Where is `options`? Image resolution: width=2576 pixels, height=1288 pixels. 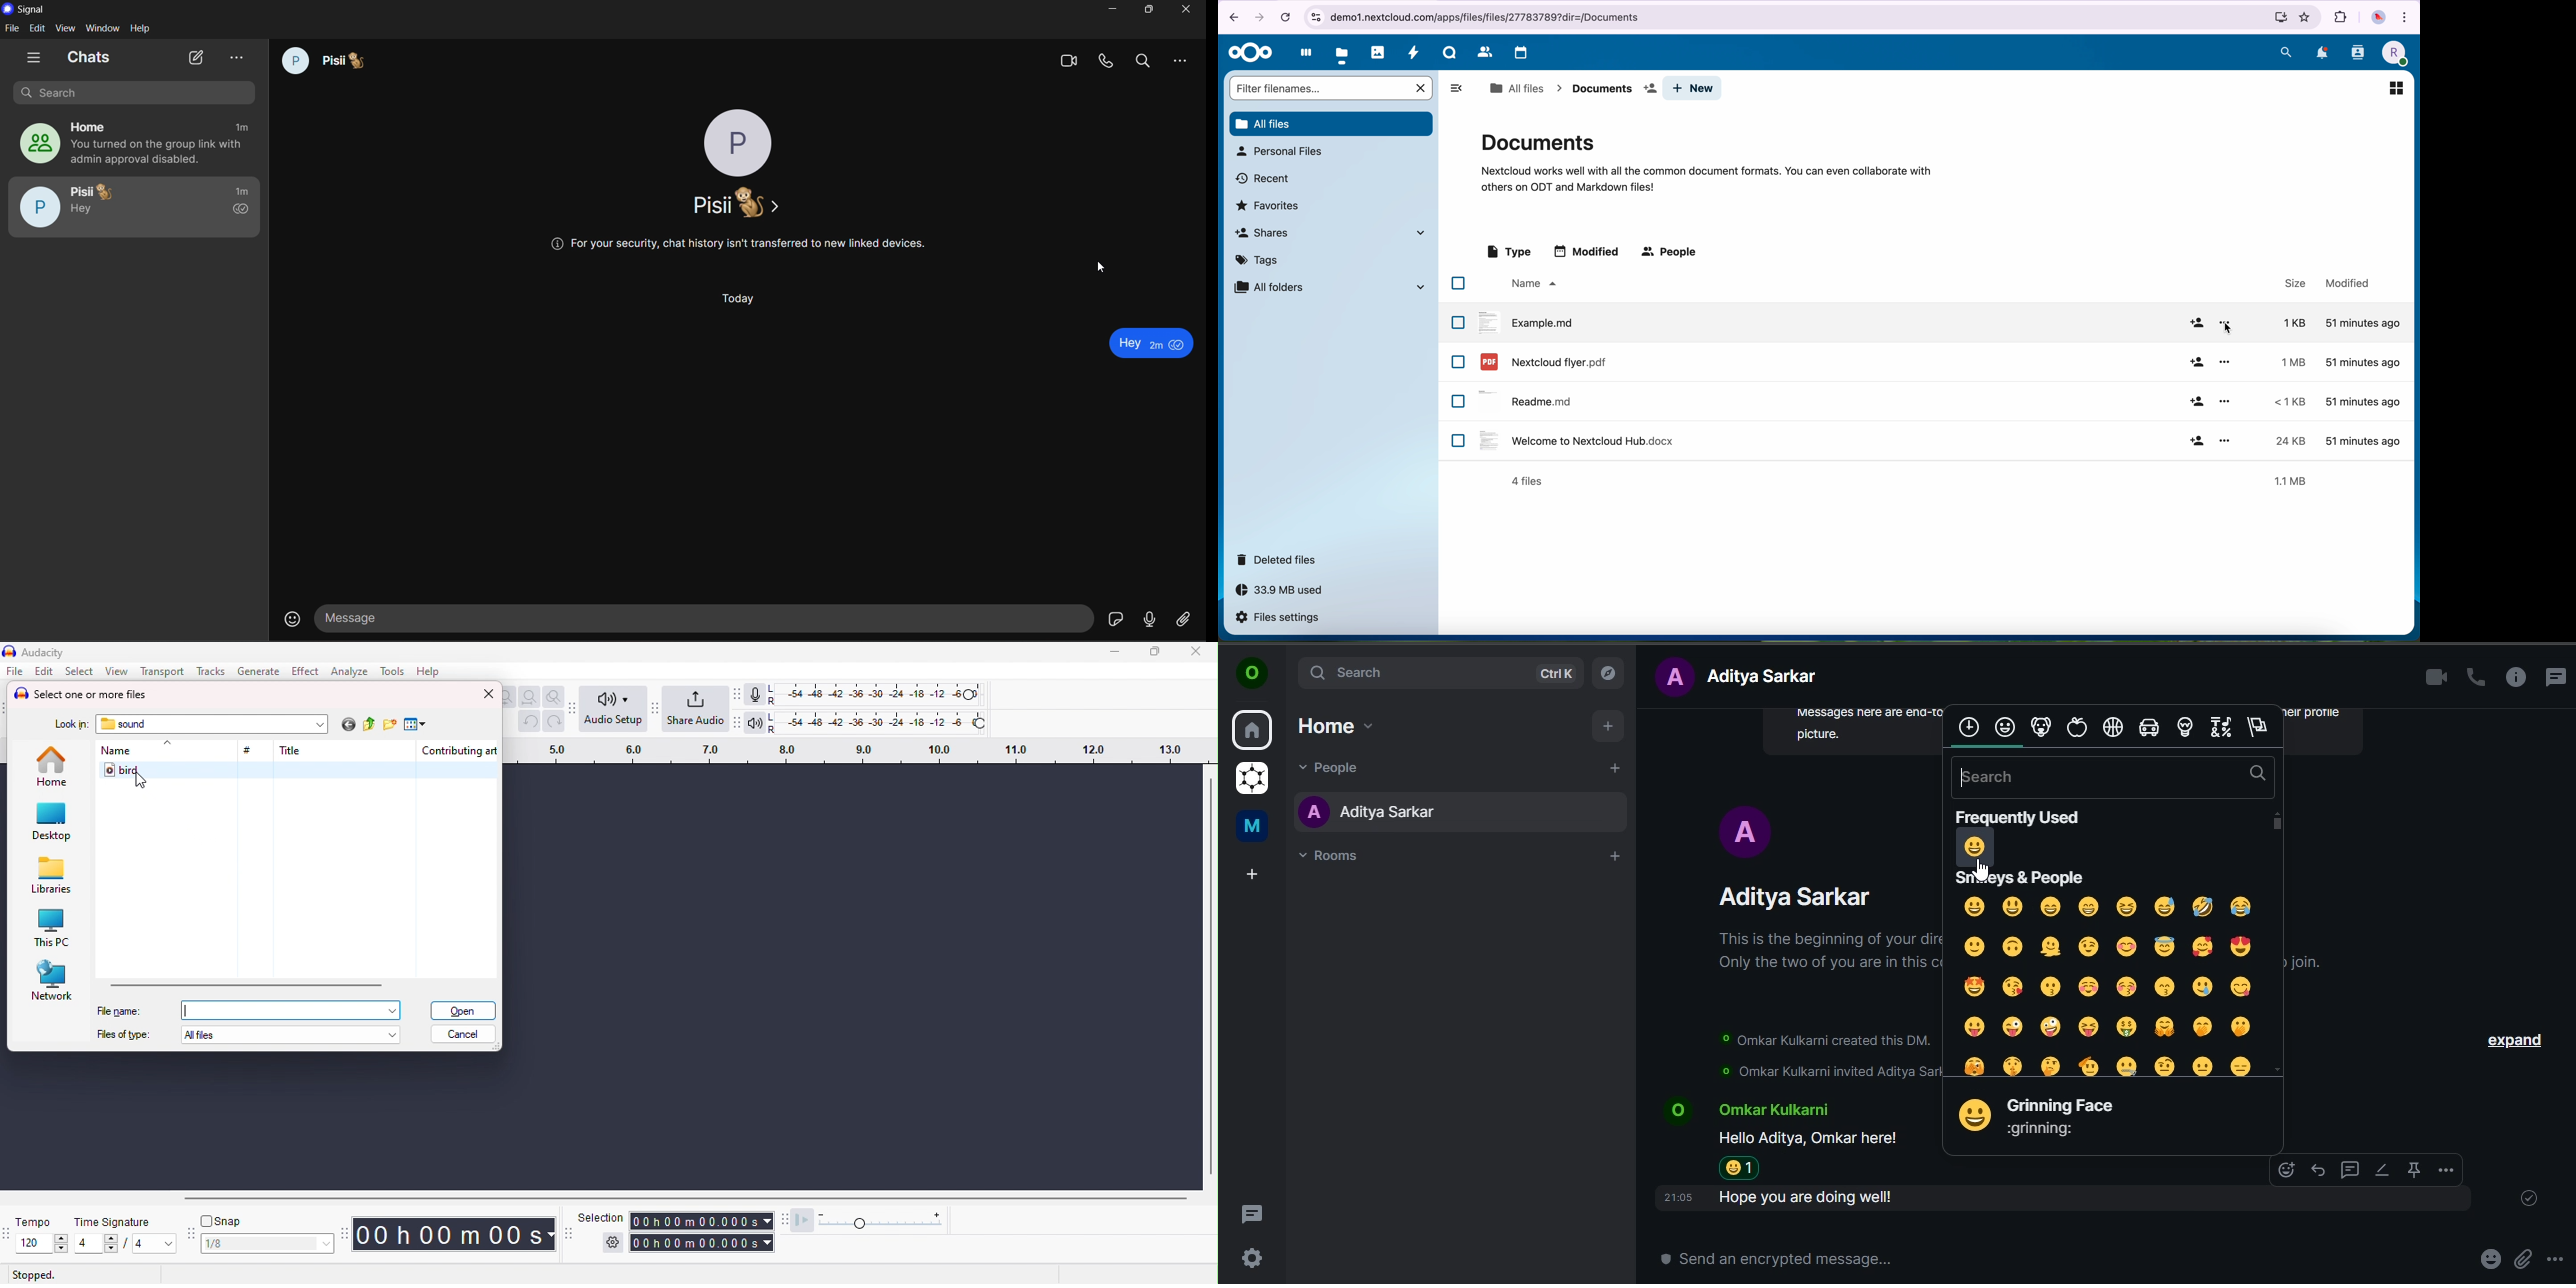
options is located at coordinates (2442, 1170).